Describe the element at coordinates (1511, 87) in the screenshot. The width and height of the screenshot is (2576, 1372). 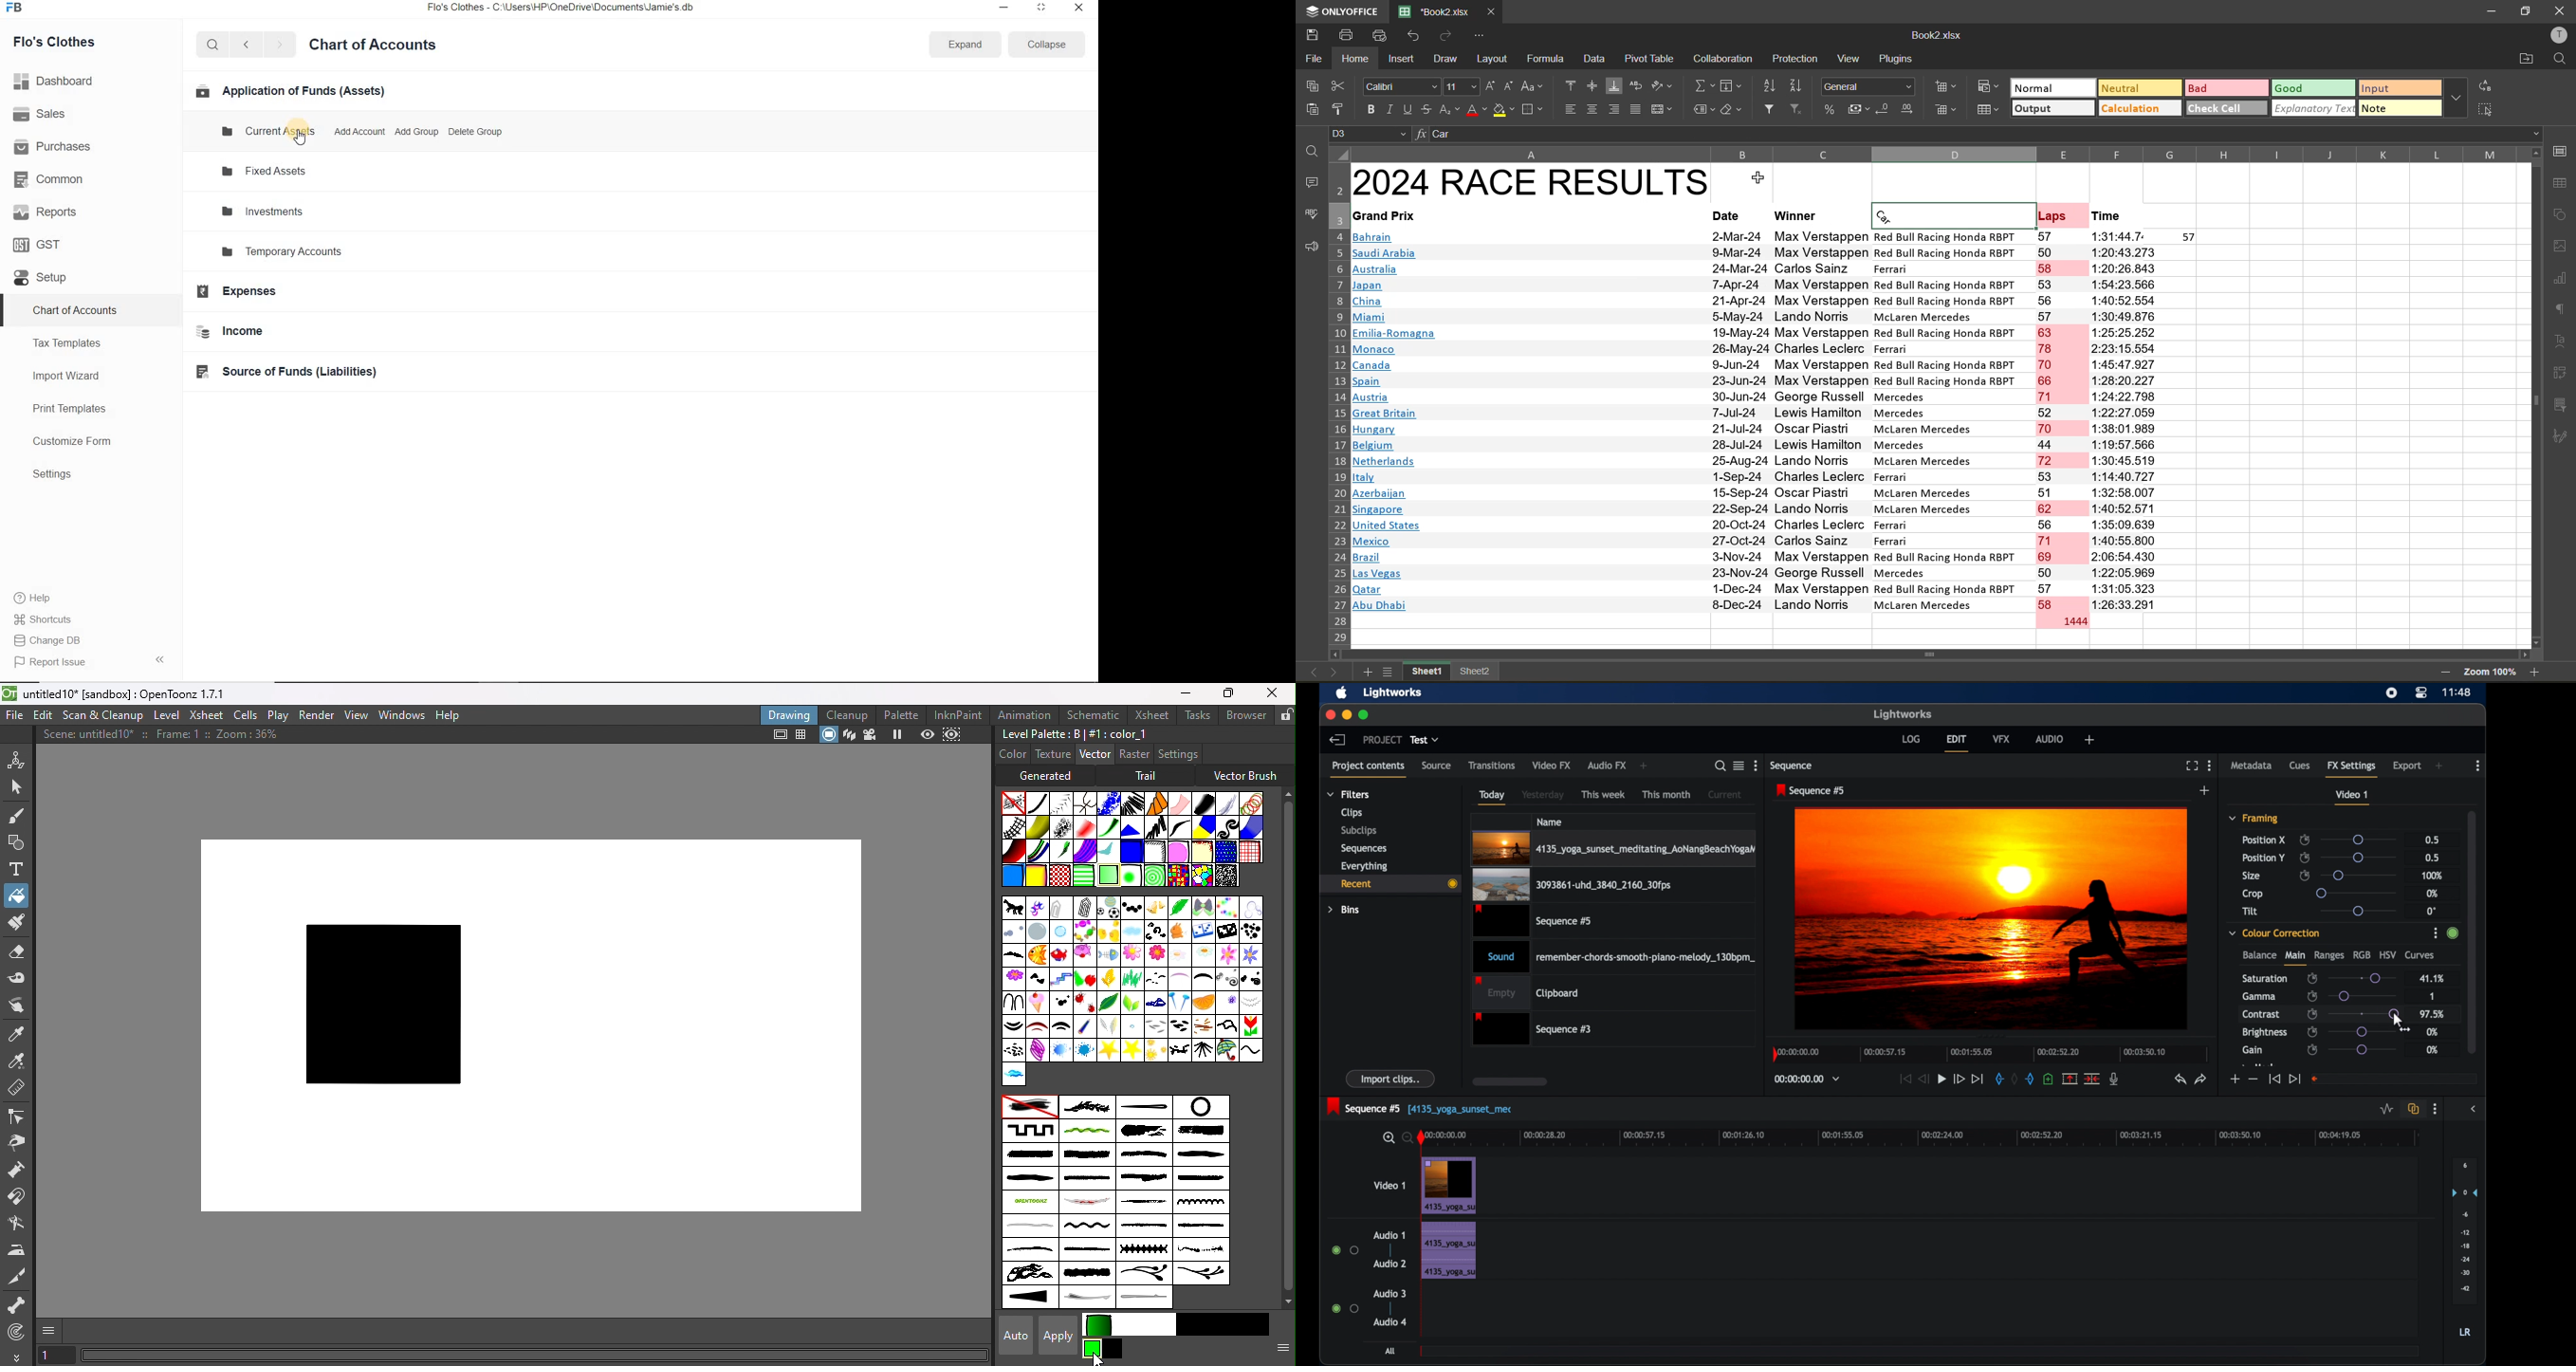
I see `decrement size` at that location.